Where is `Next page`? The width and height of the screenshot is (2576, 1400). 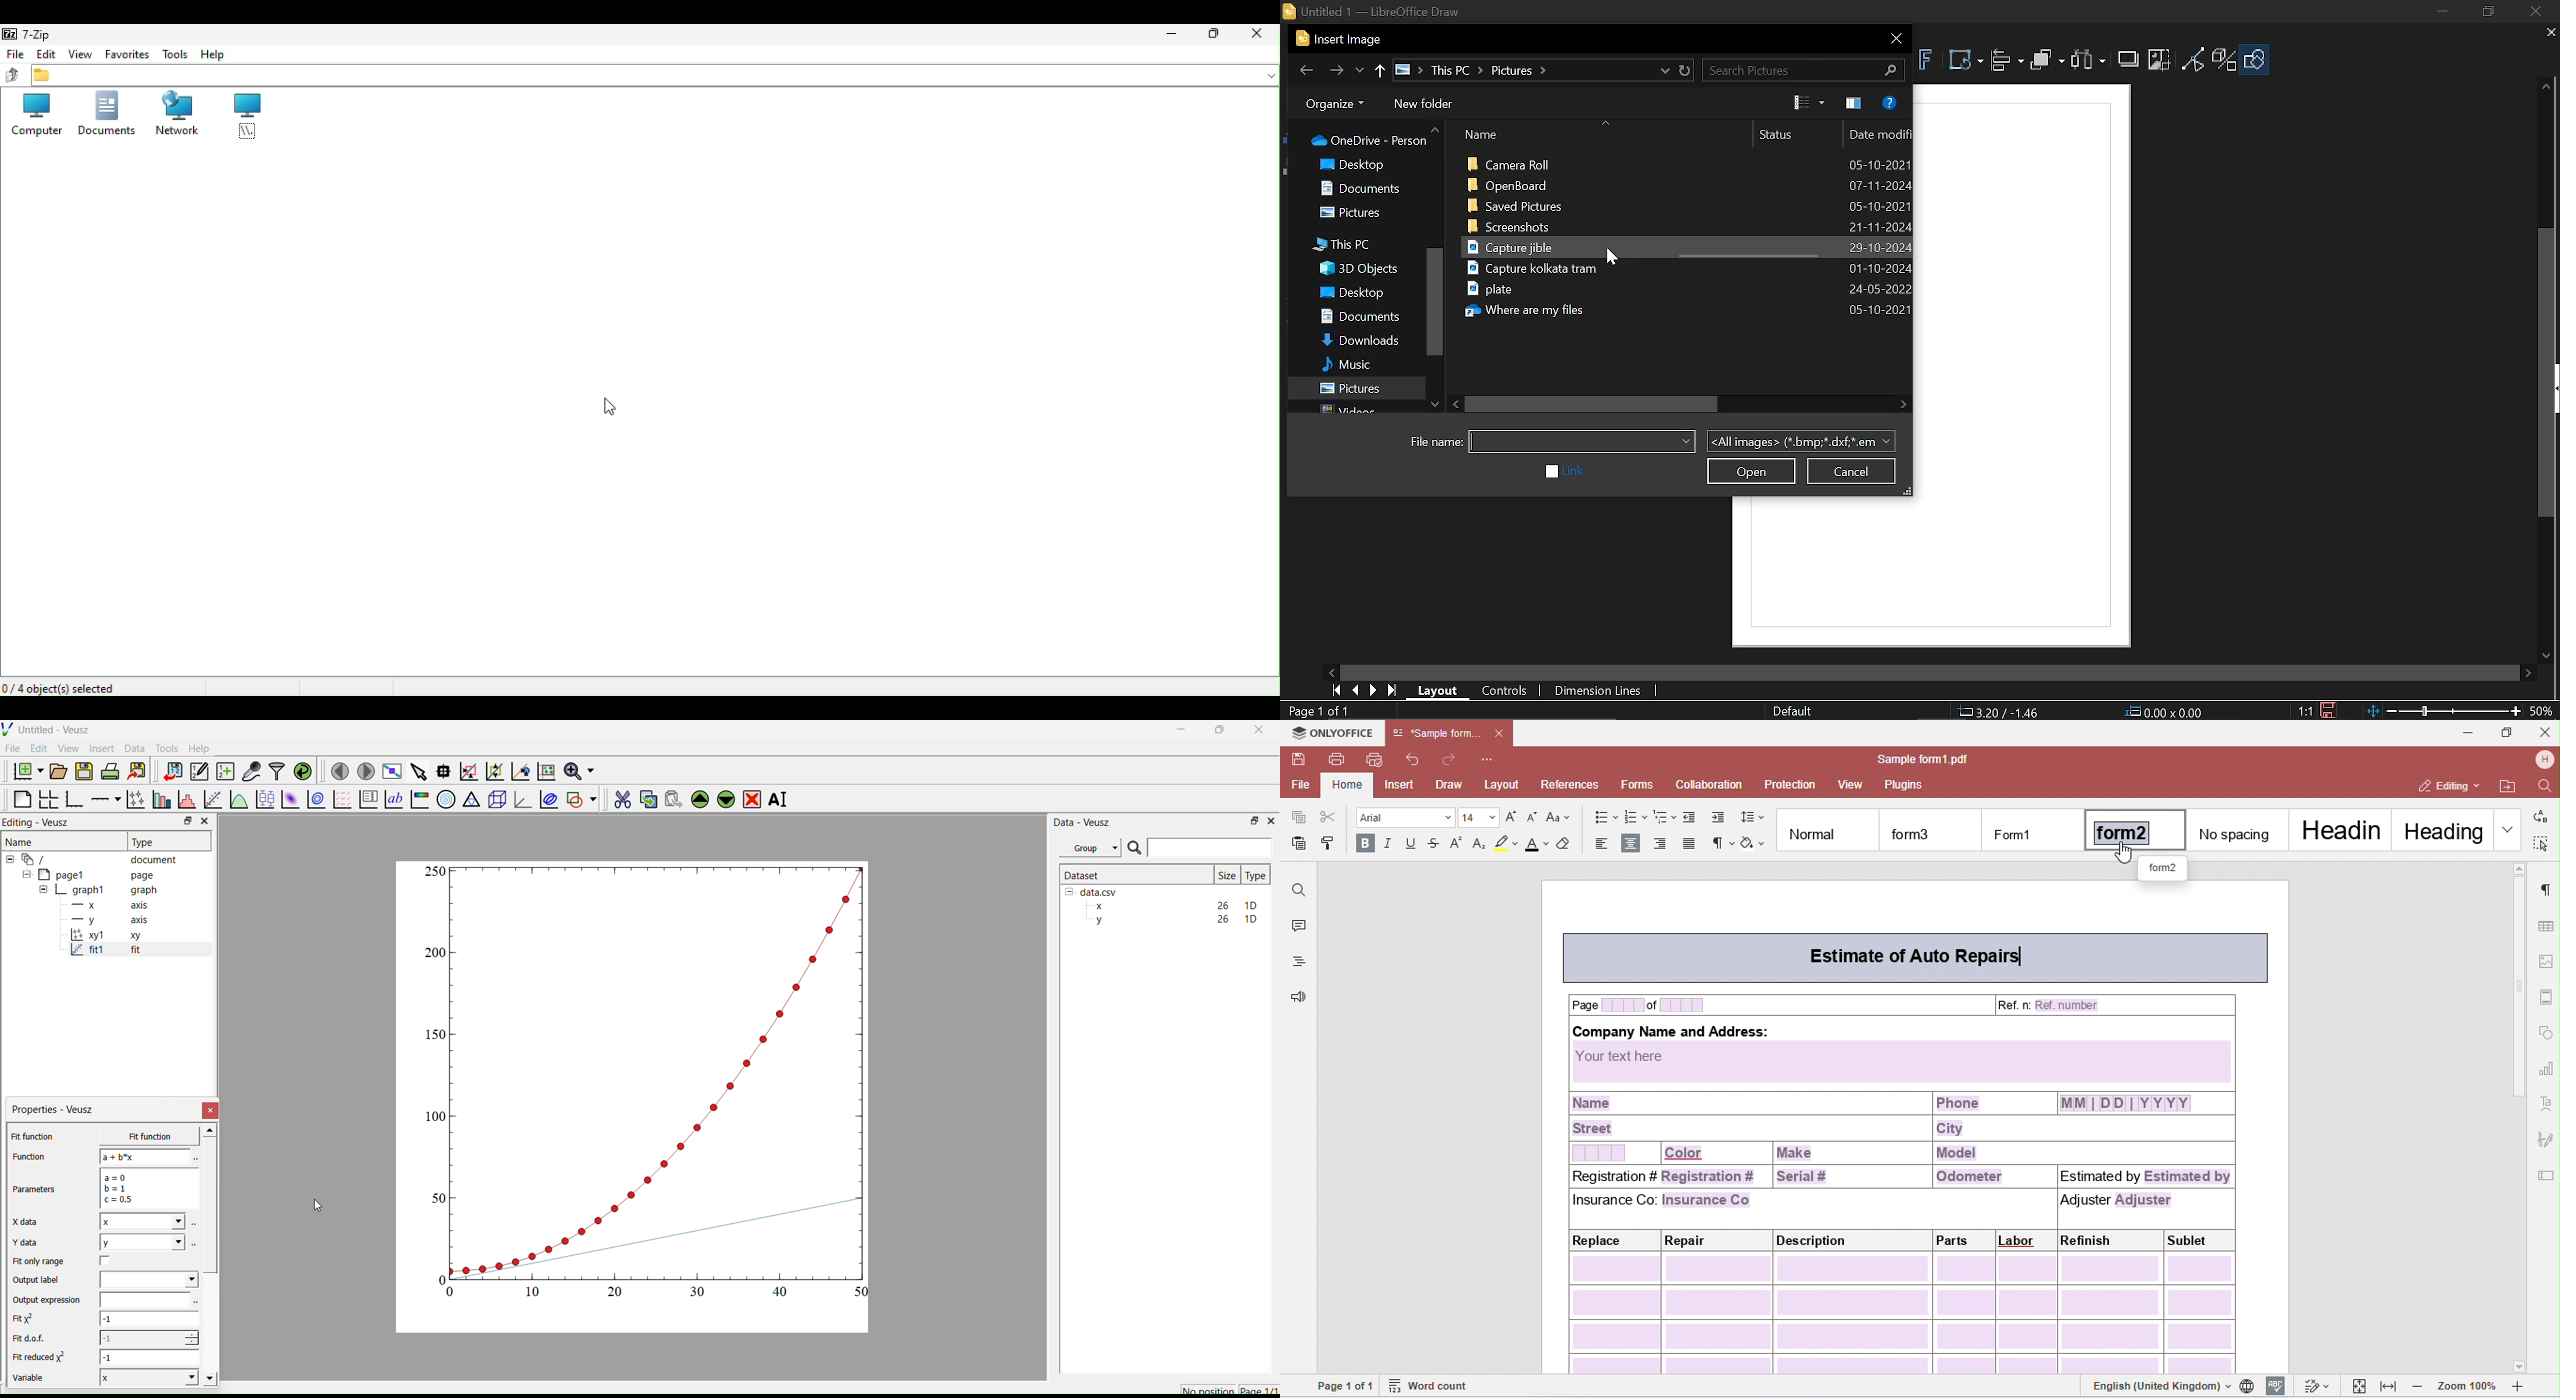 Next page is located at coordinates (1372, 690).